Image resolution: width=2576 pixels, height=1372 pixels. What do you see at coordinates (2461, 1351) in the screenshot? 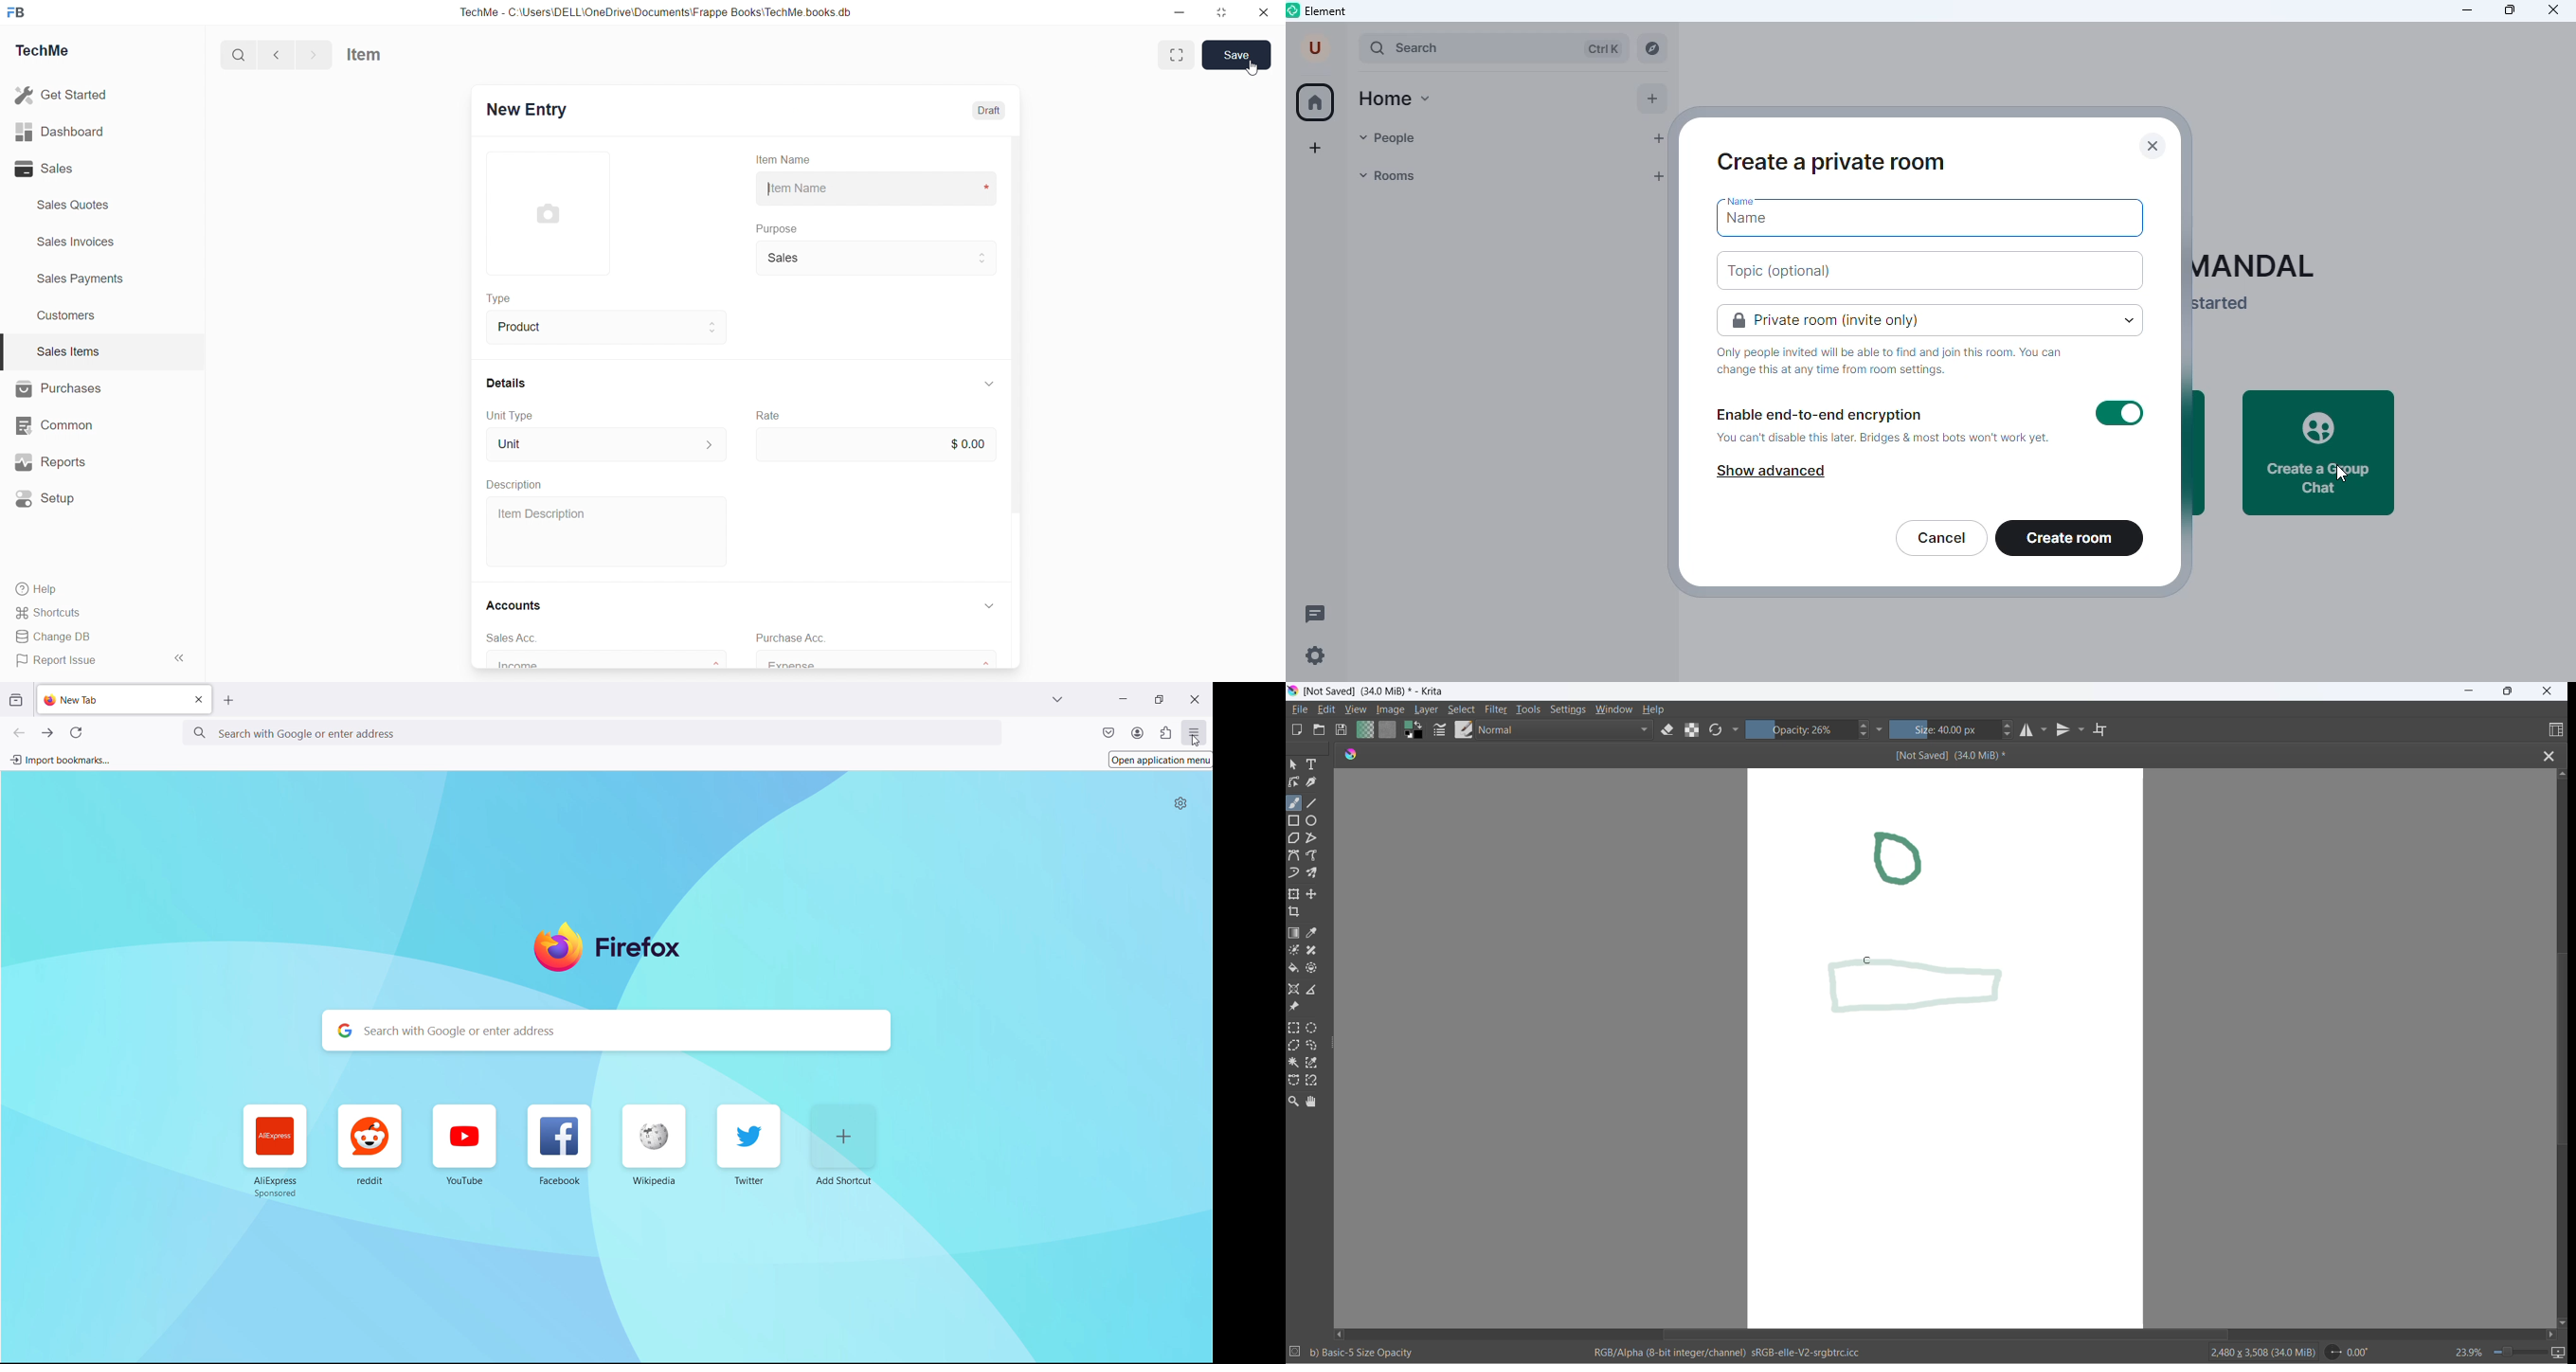
I see `zoom percentage` at bounding box center [2461, 1351].